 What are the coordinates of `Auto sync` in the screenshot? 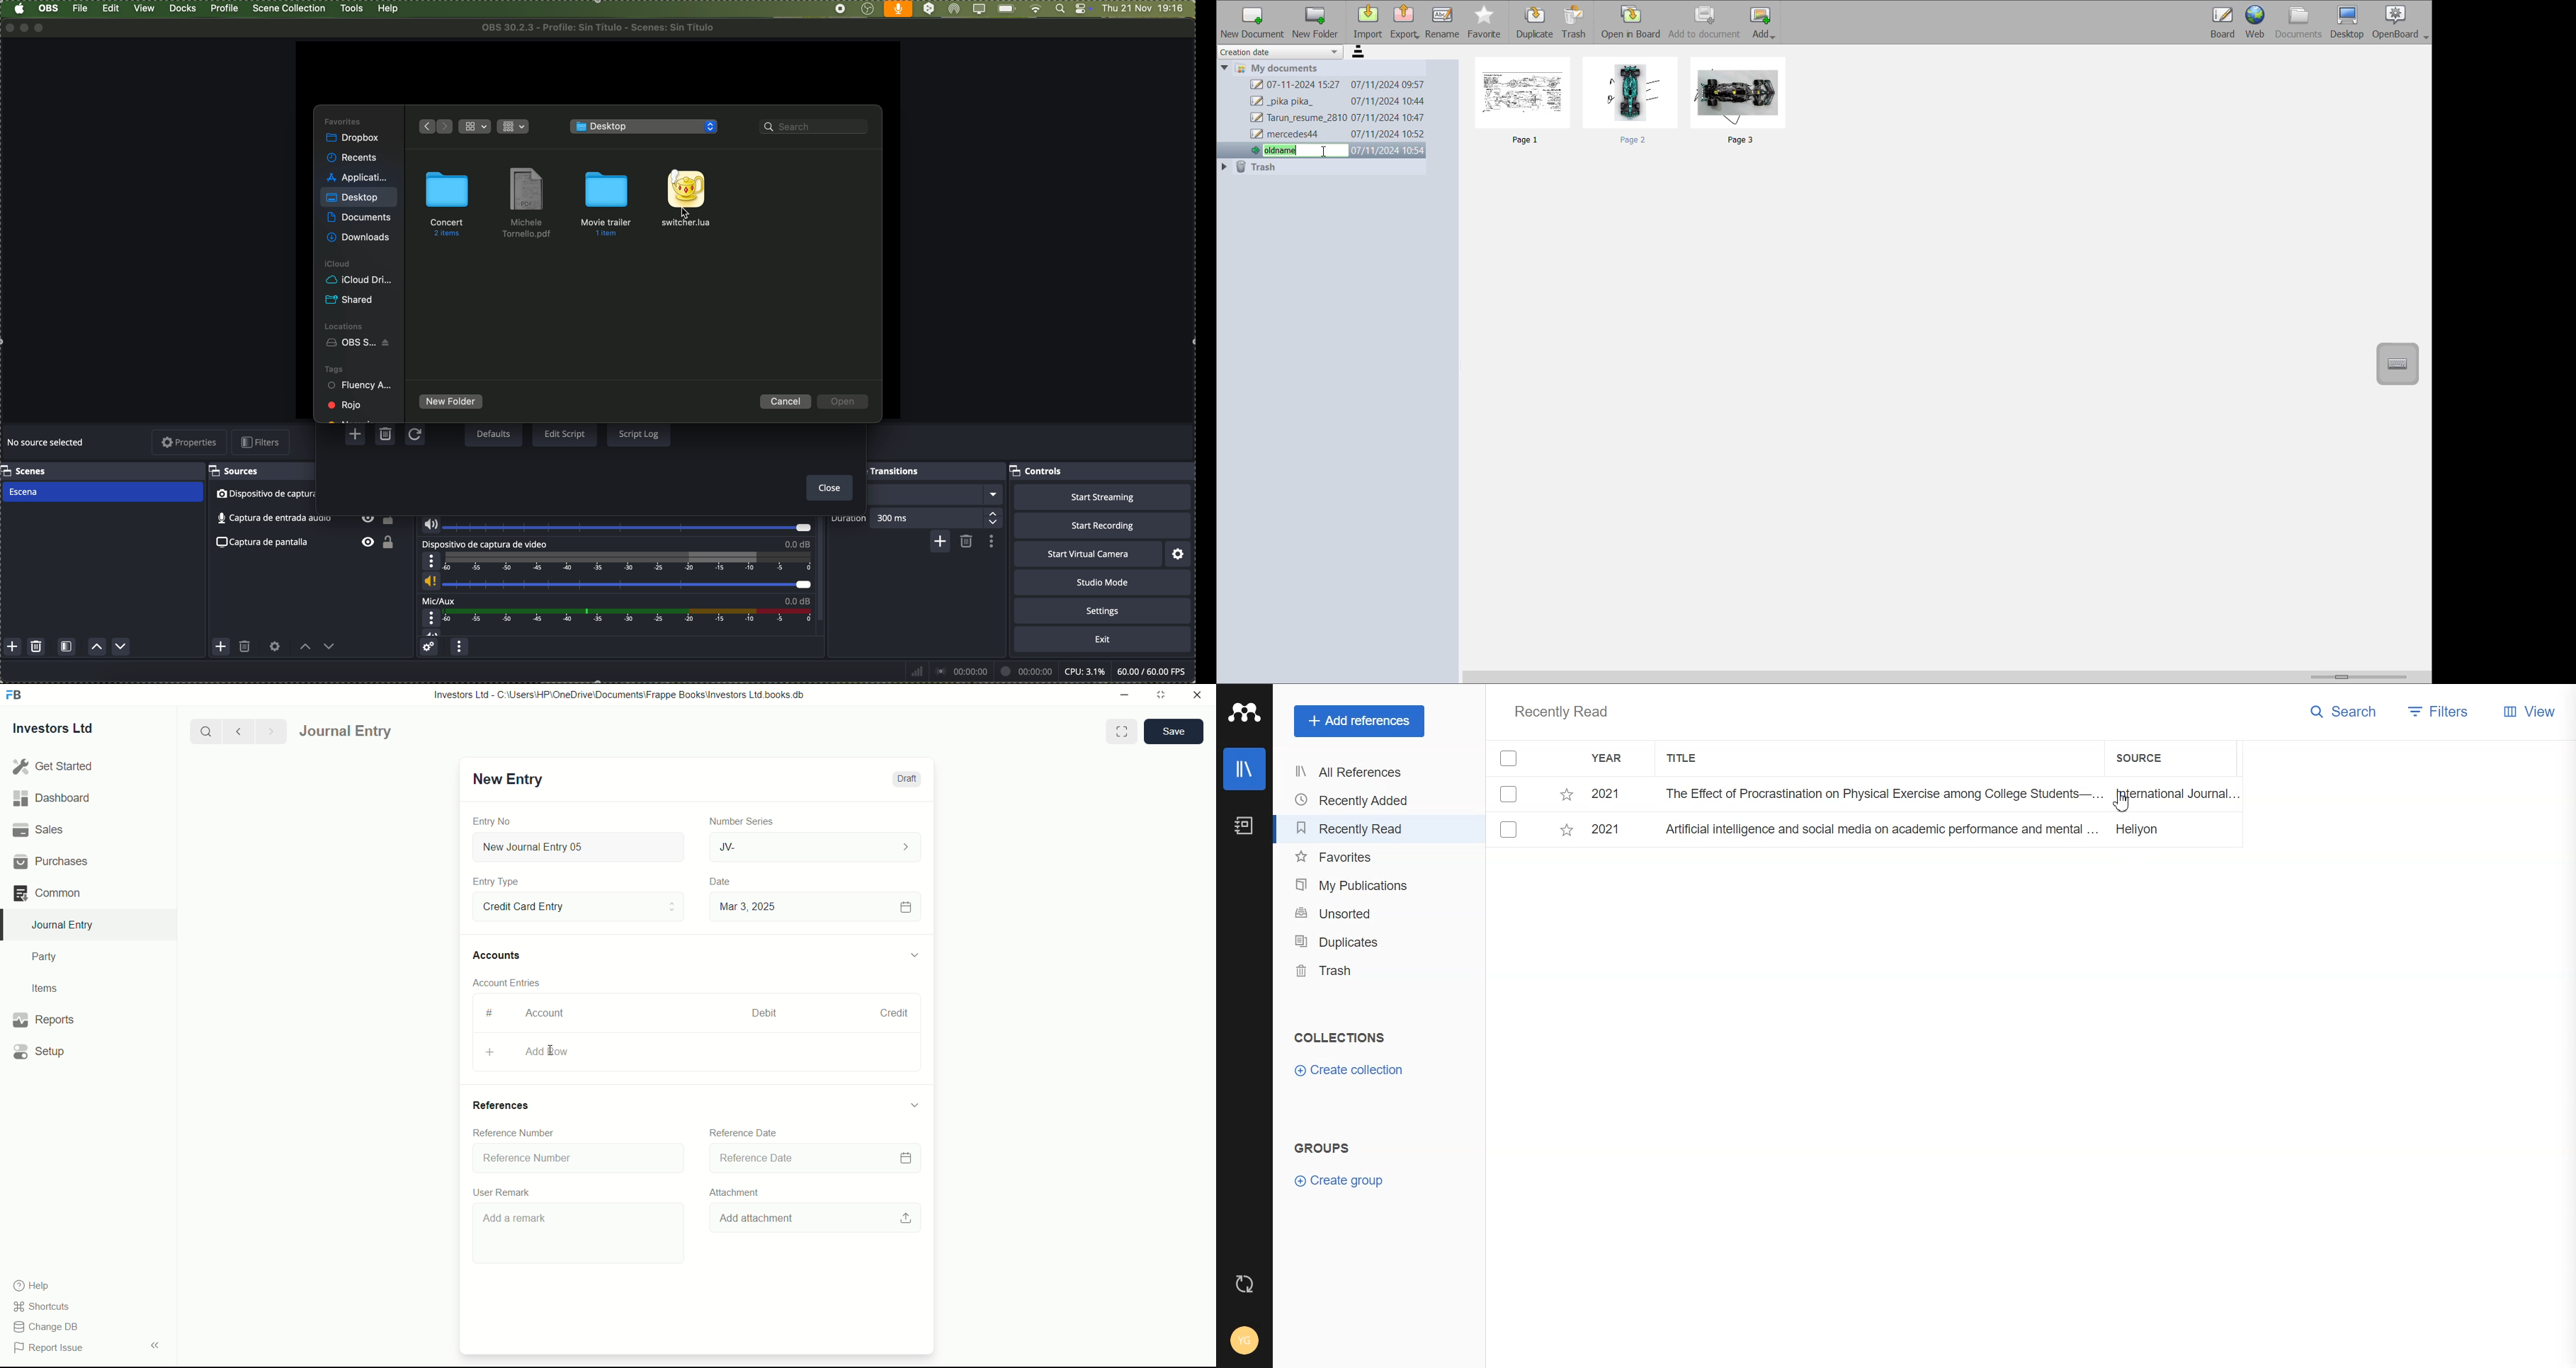 It's located at (1242, 1284).